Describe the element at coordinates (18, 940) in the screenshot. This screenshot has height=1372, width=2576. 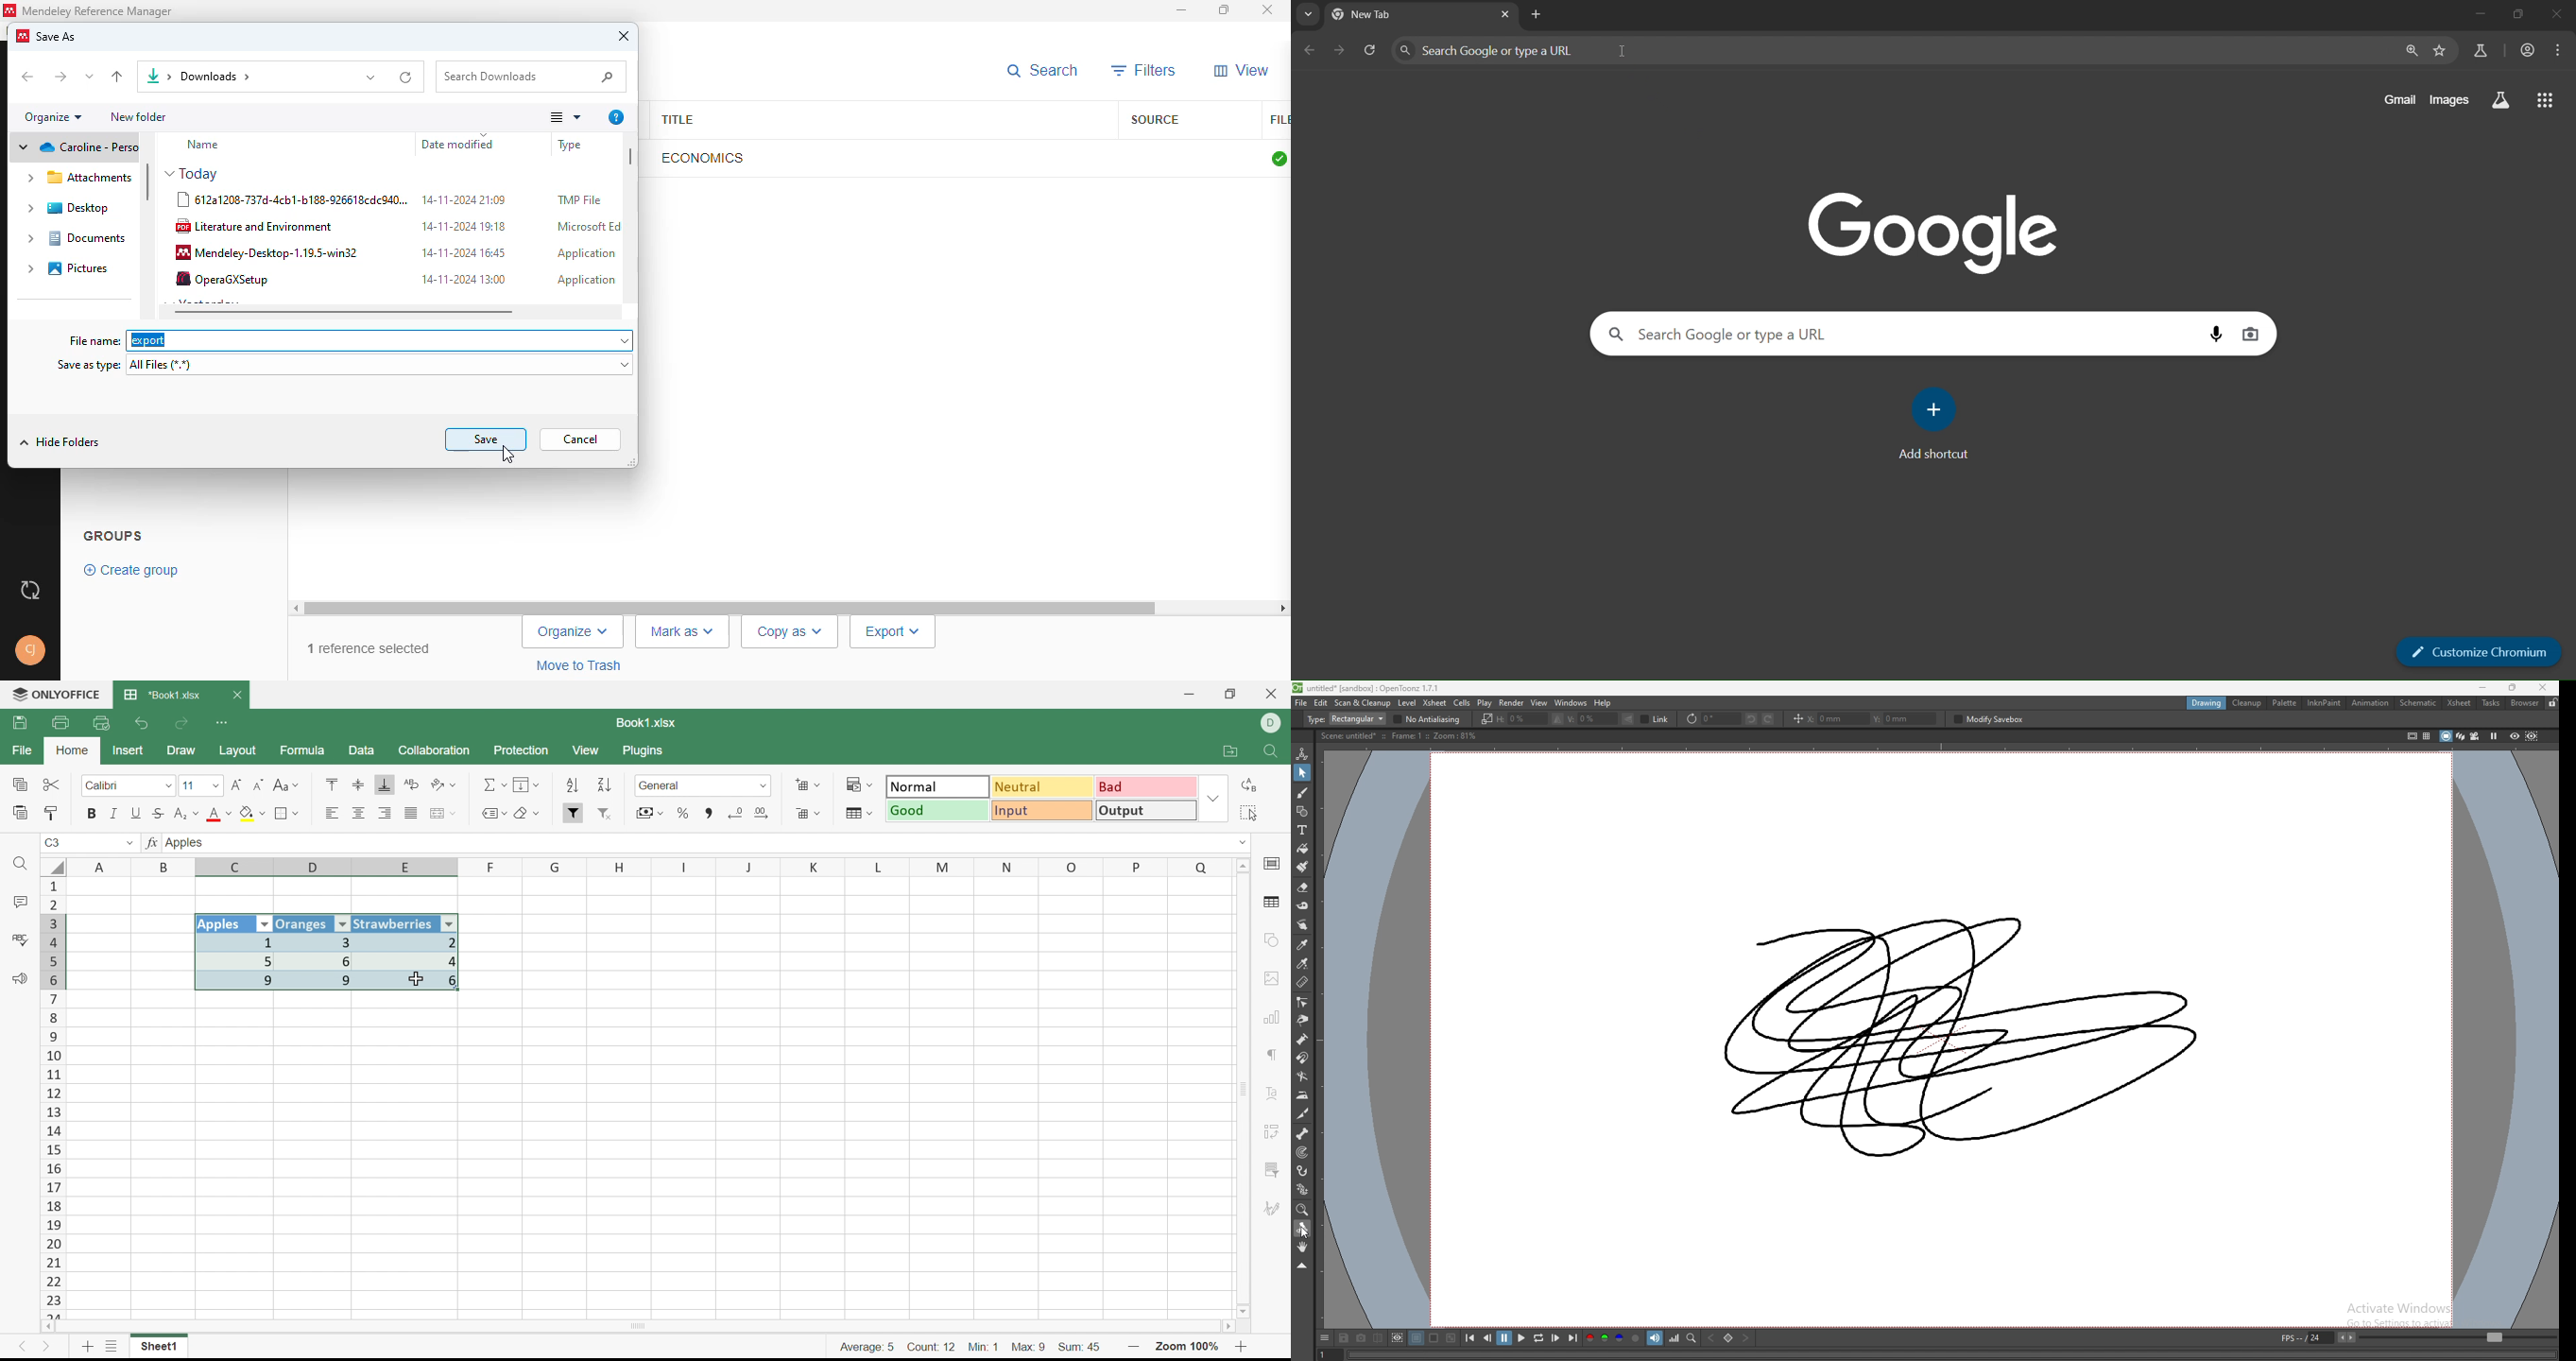
I see `Check spelling` at that location.